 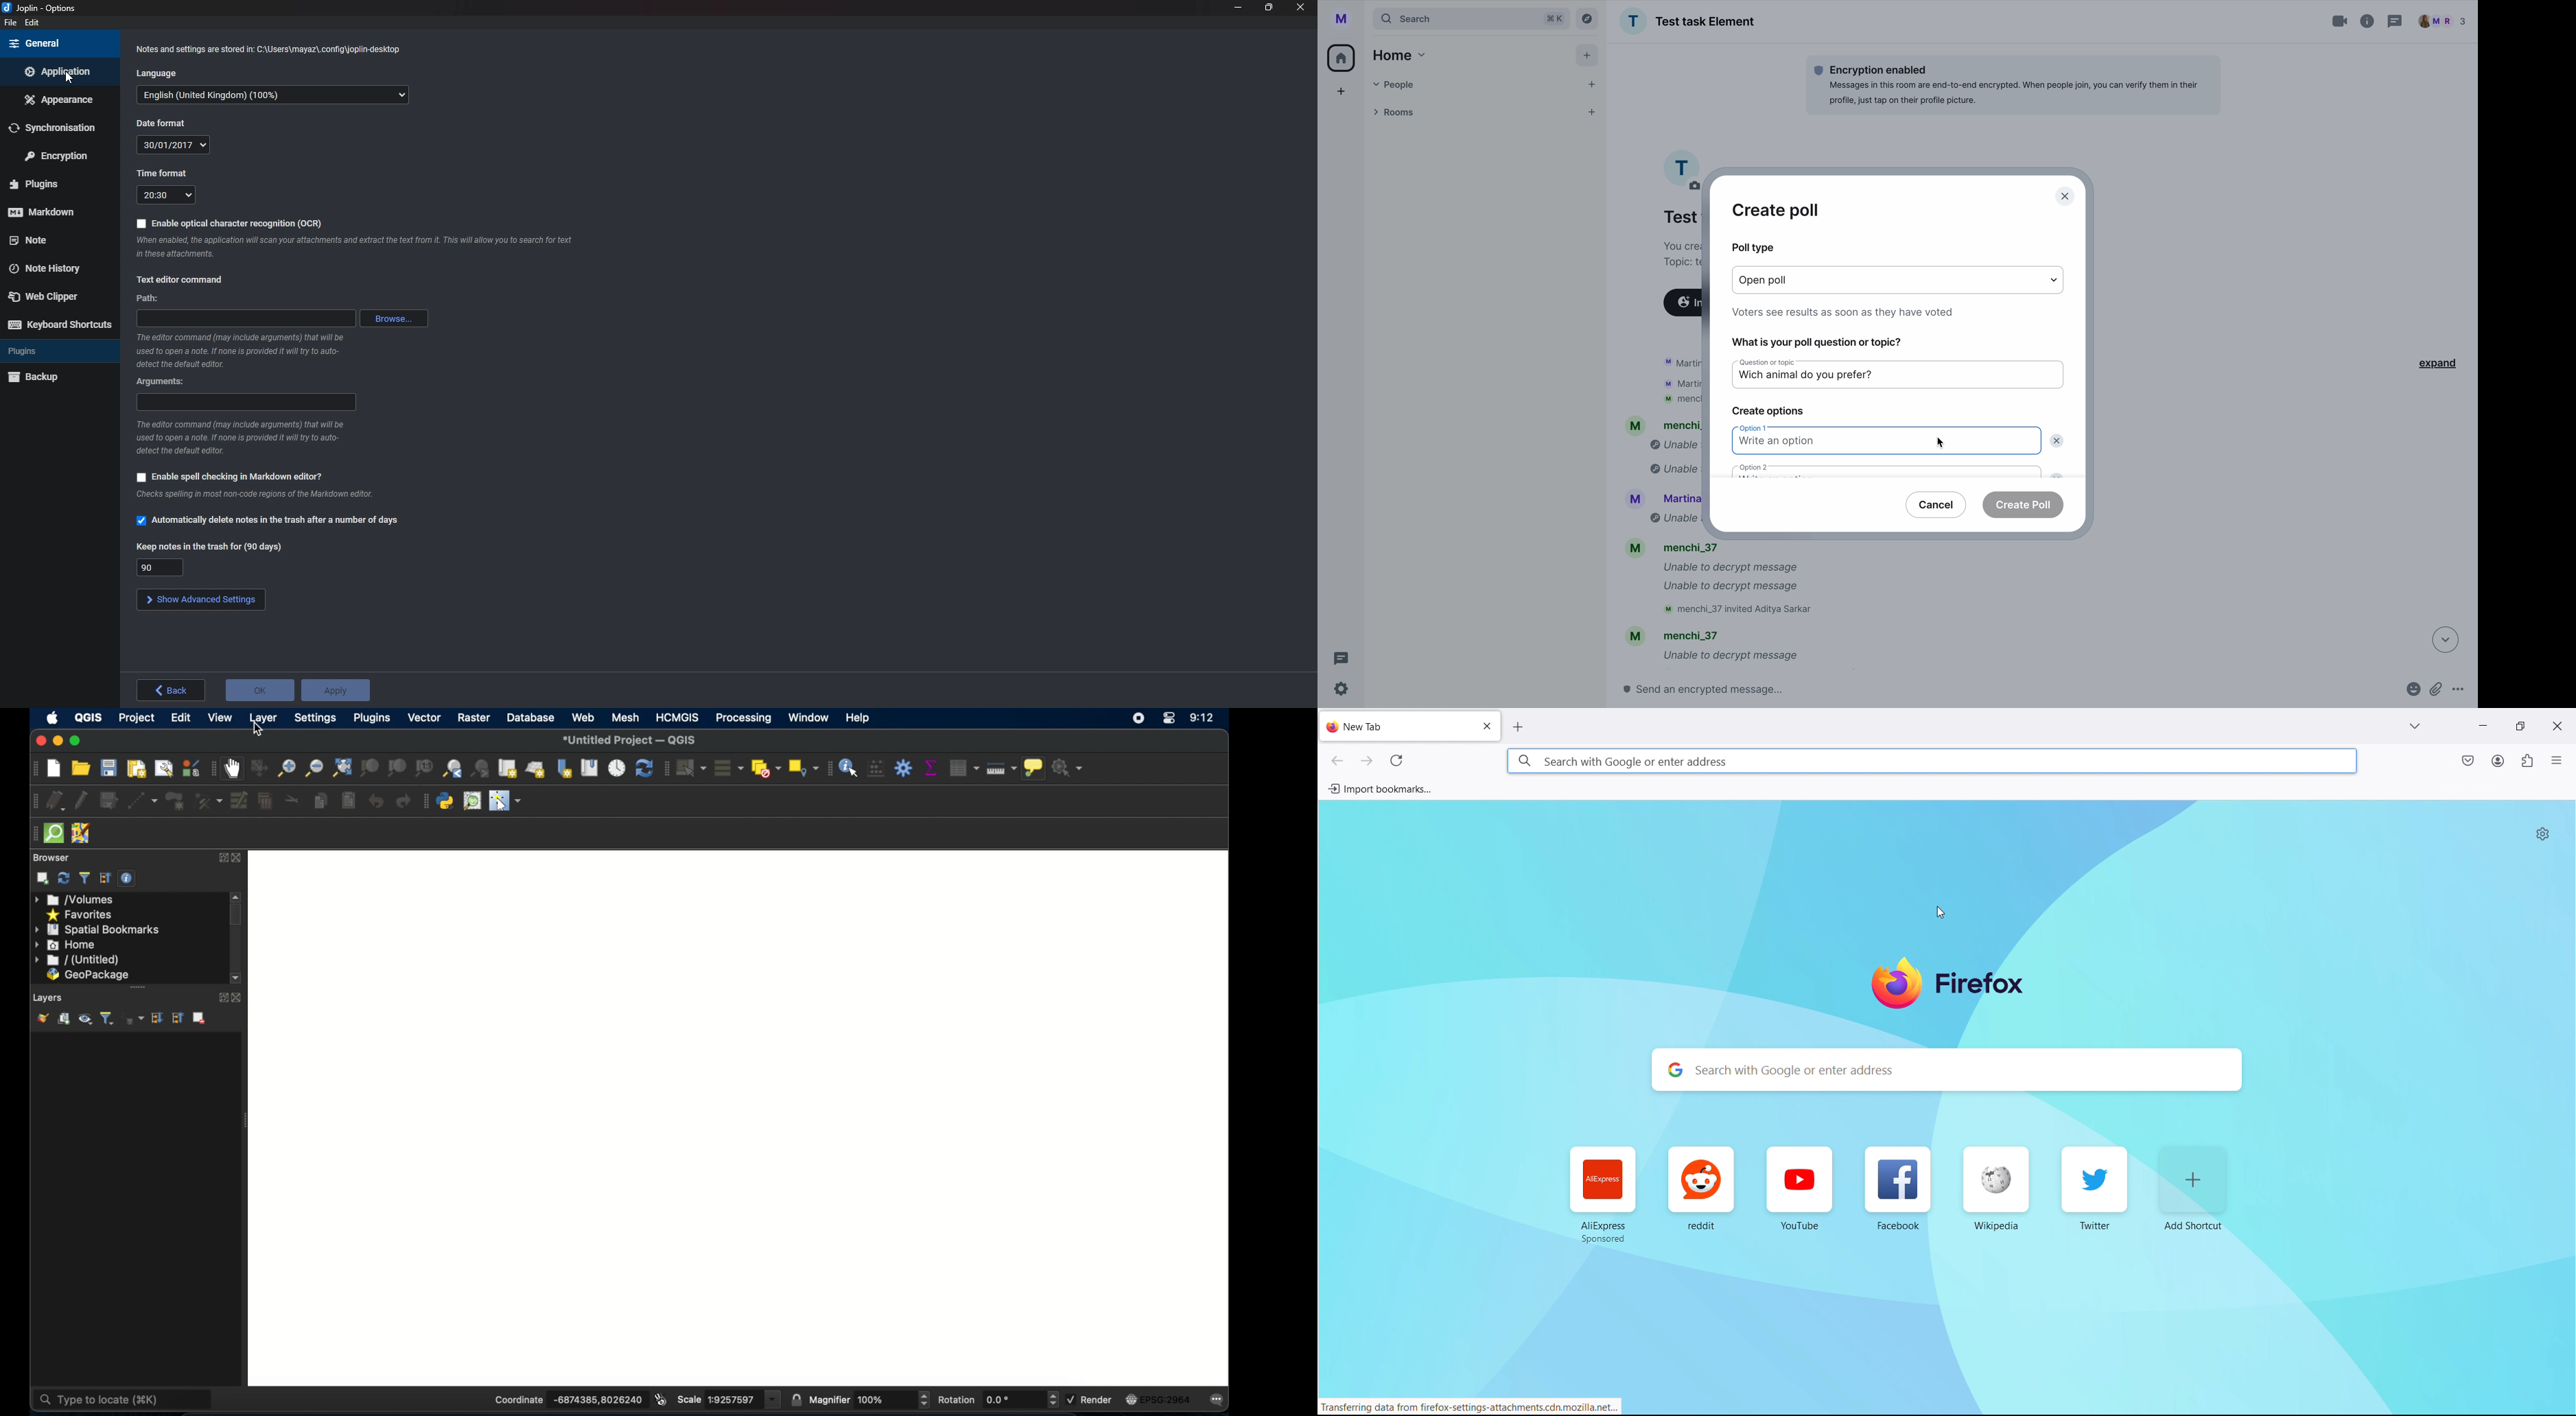 I want to click on emojis, so click(x=2412, y=693).